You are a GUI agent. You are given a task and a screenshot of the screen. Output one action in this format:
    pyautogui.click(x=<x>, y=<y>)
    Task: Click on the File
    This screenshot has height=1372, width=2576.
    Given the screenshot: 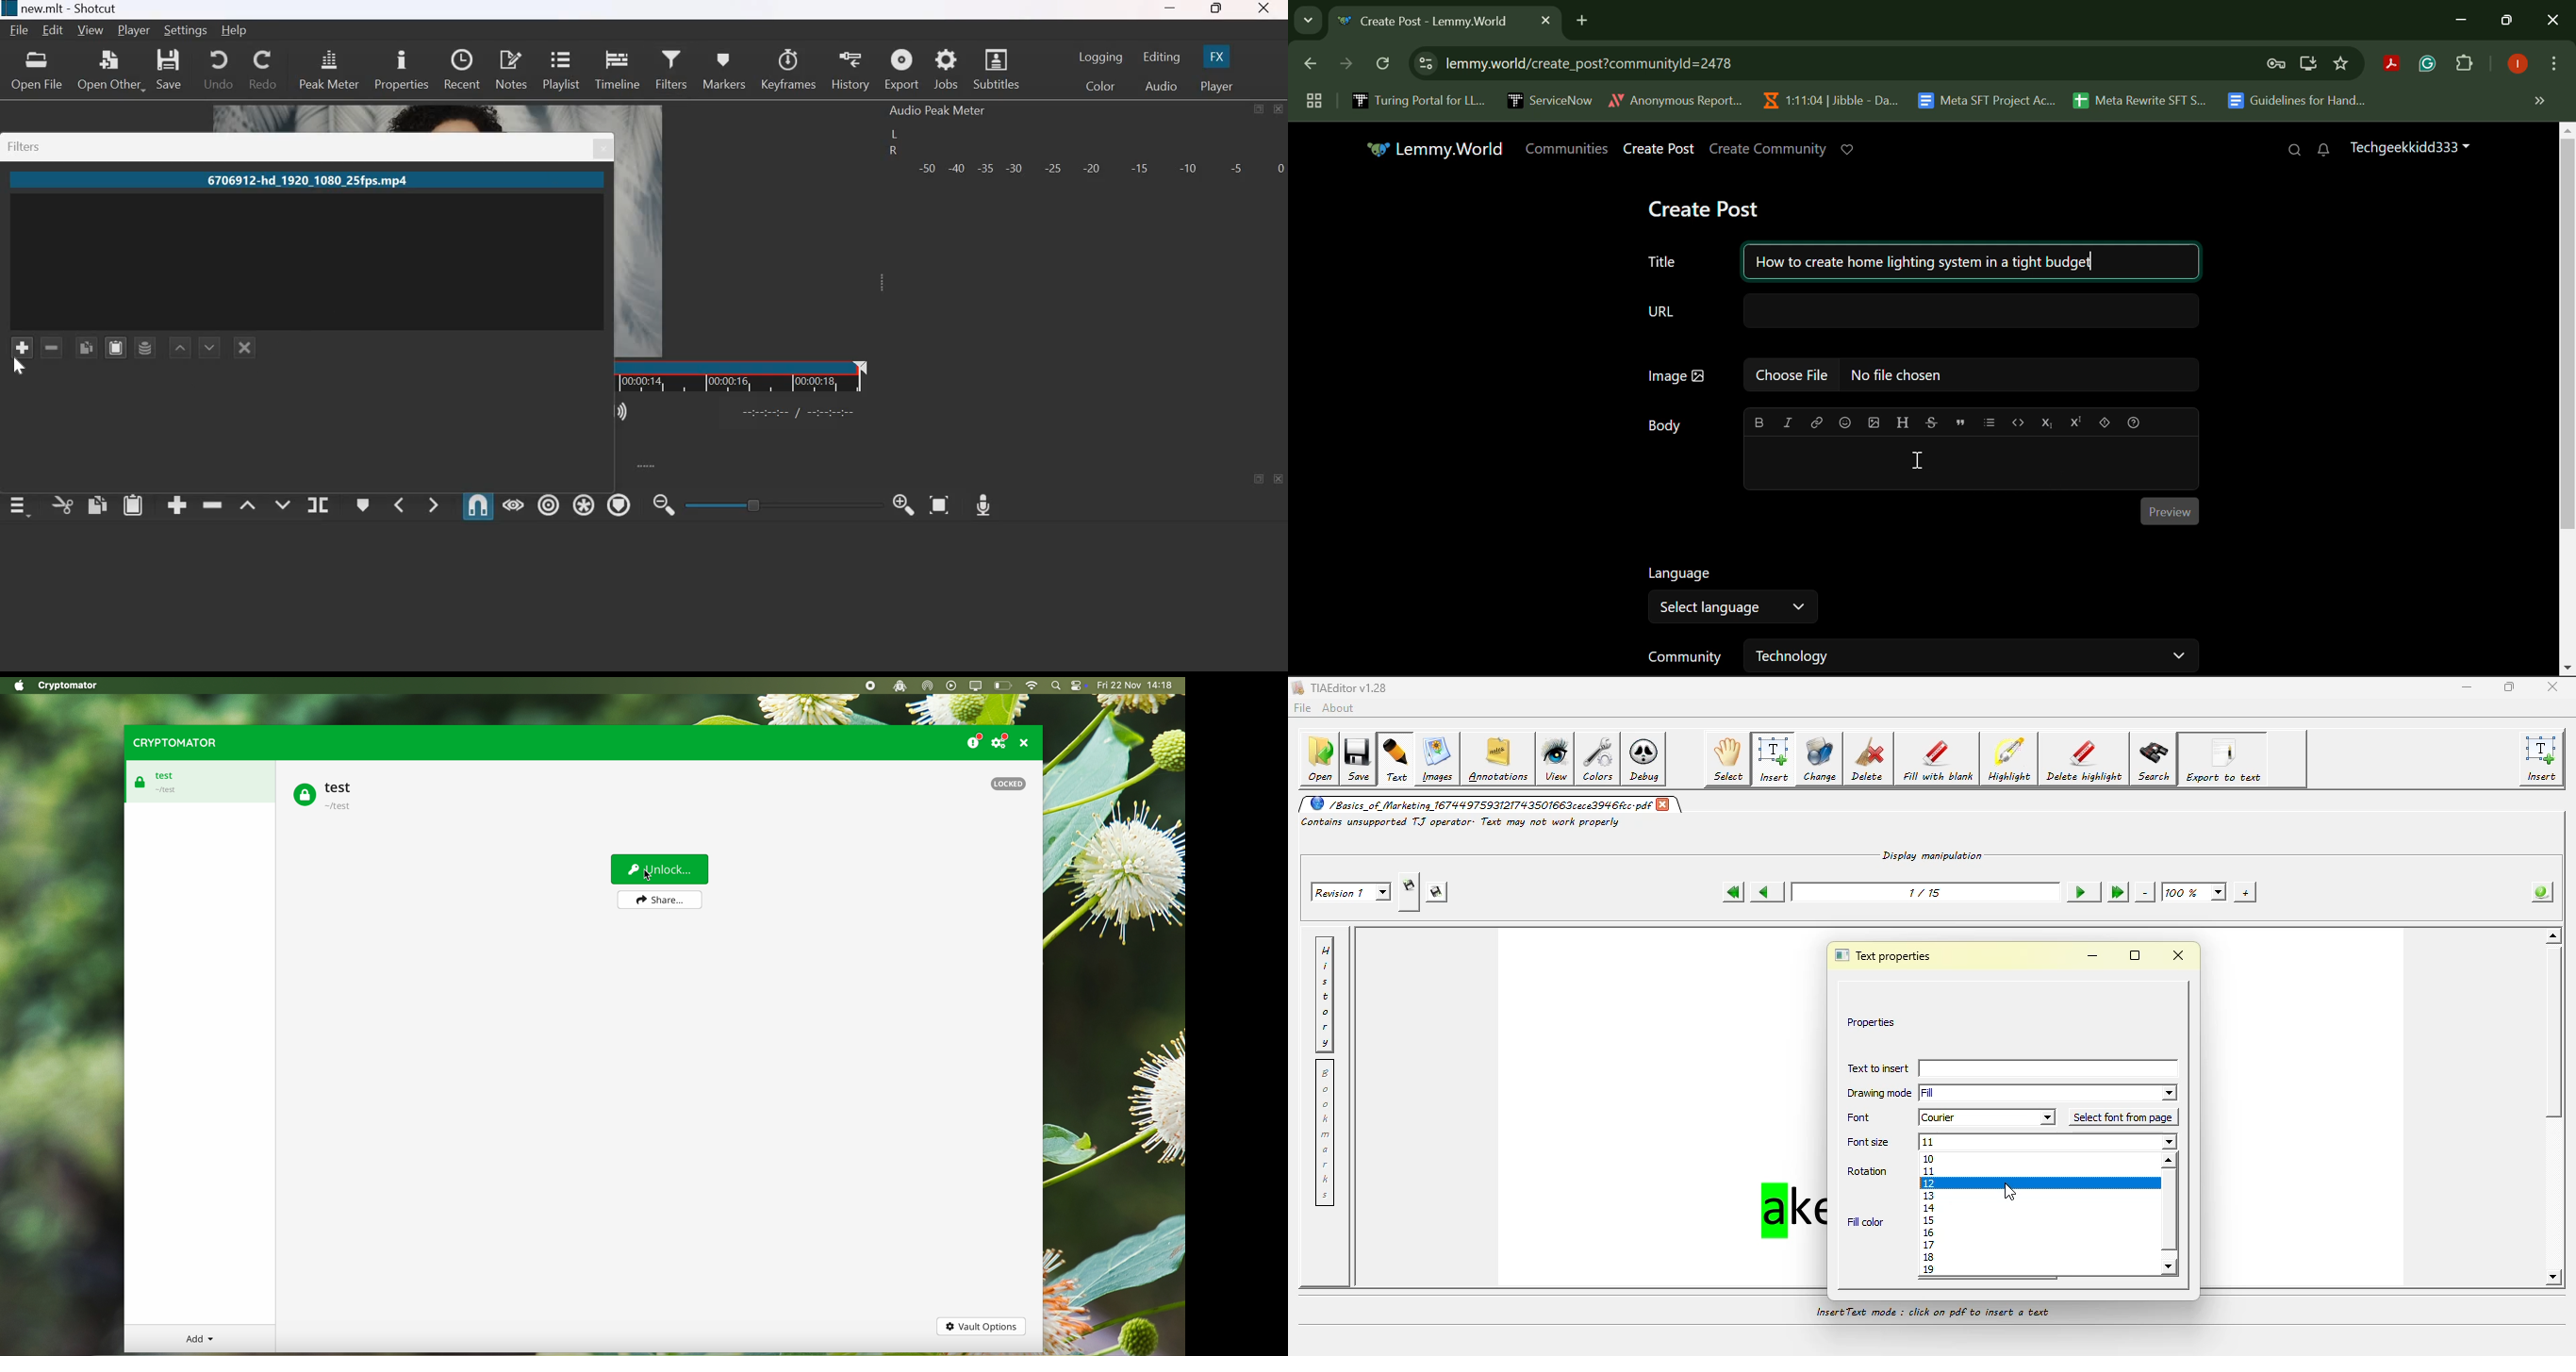 What is the action you would take?
    pyautogui.click(x=21, y=30)
    